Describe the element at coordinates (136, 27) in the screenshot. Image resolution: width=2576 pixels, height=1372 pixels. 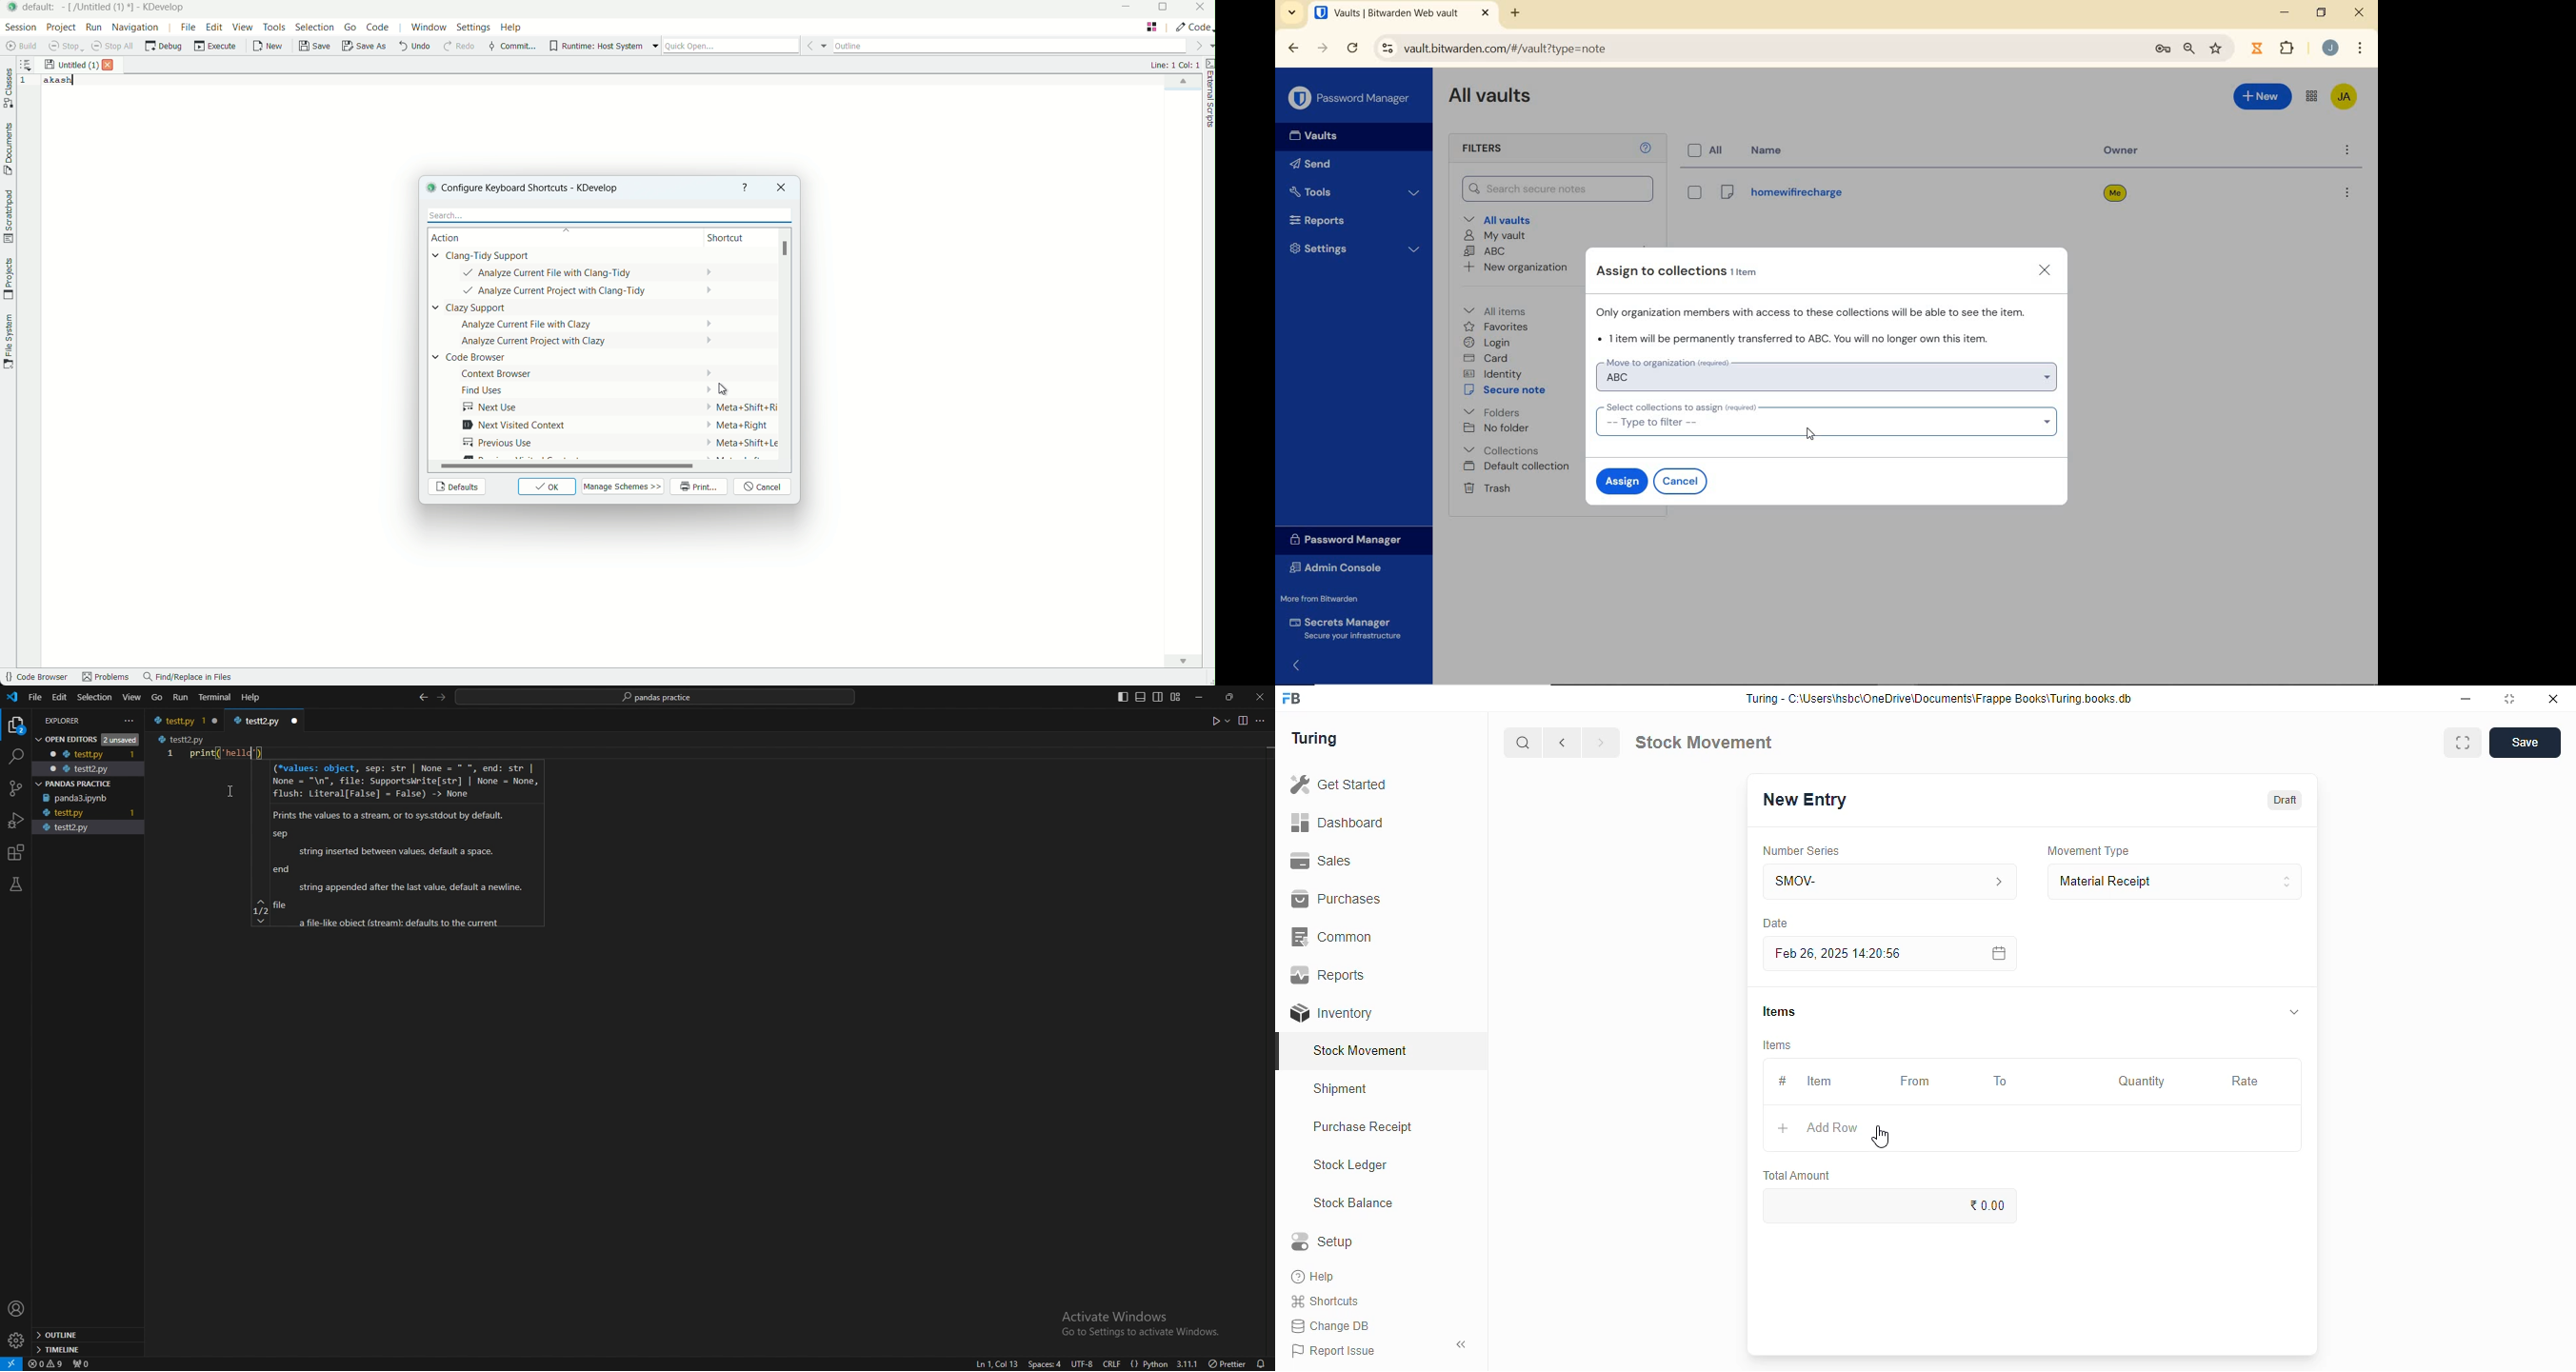
I see `navigation menu` at that location.